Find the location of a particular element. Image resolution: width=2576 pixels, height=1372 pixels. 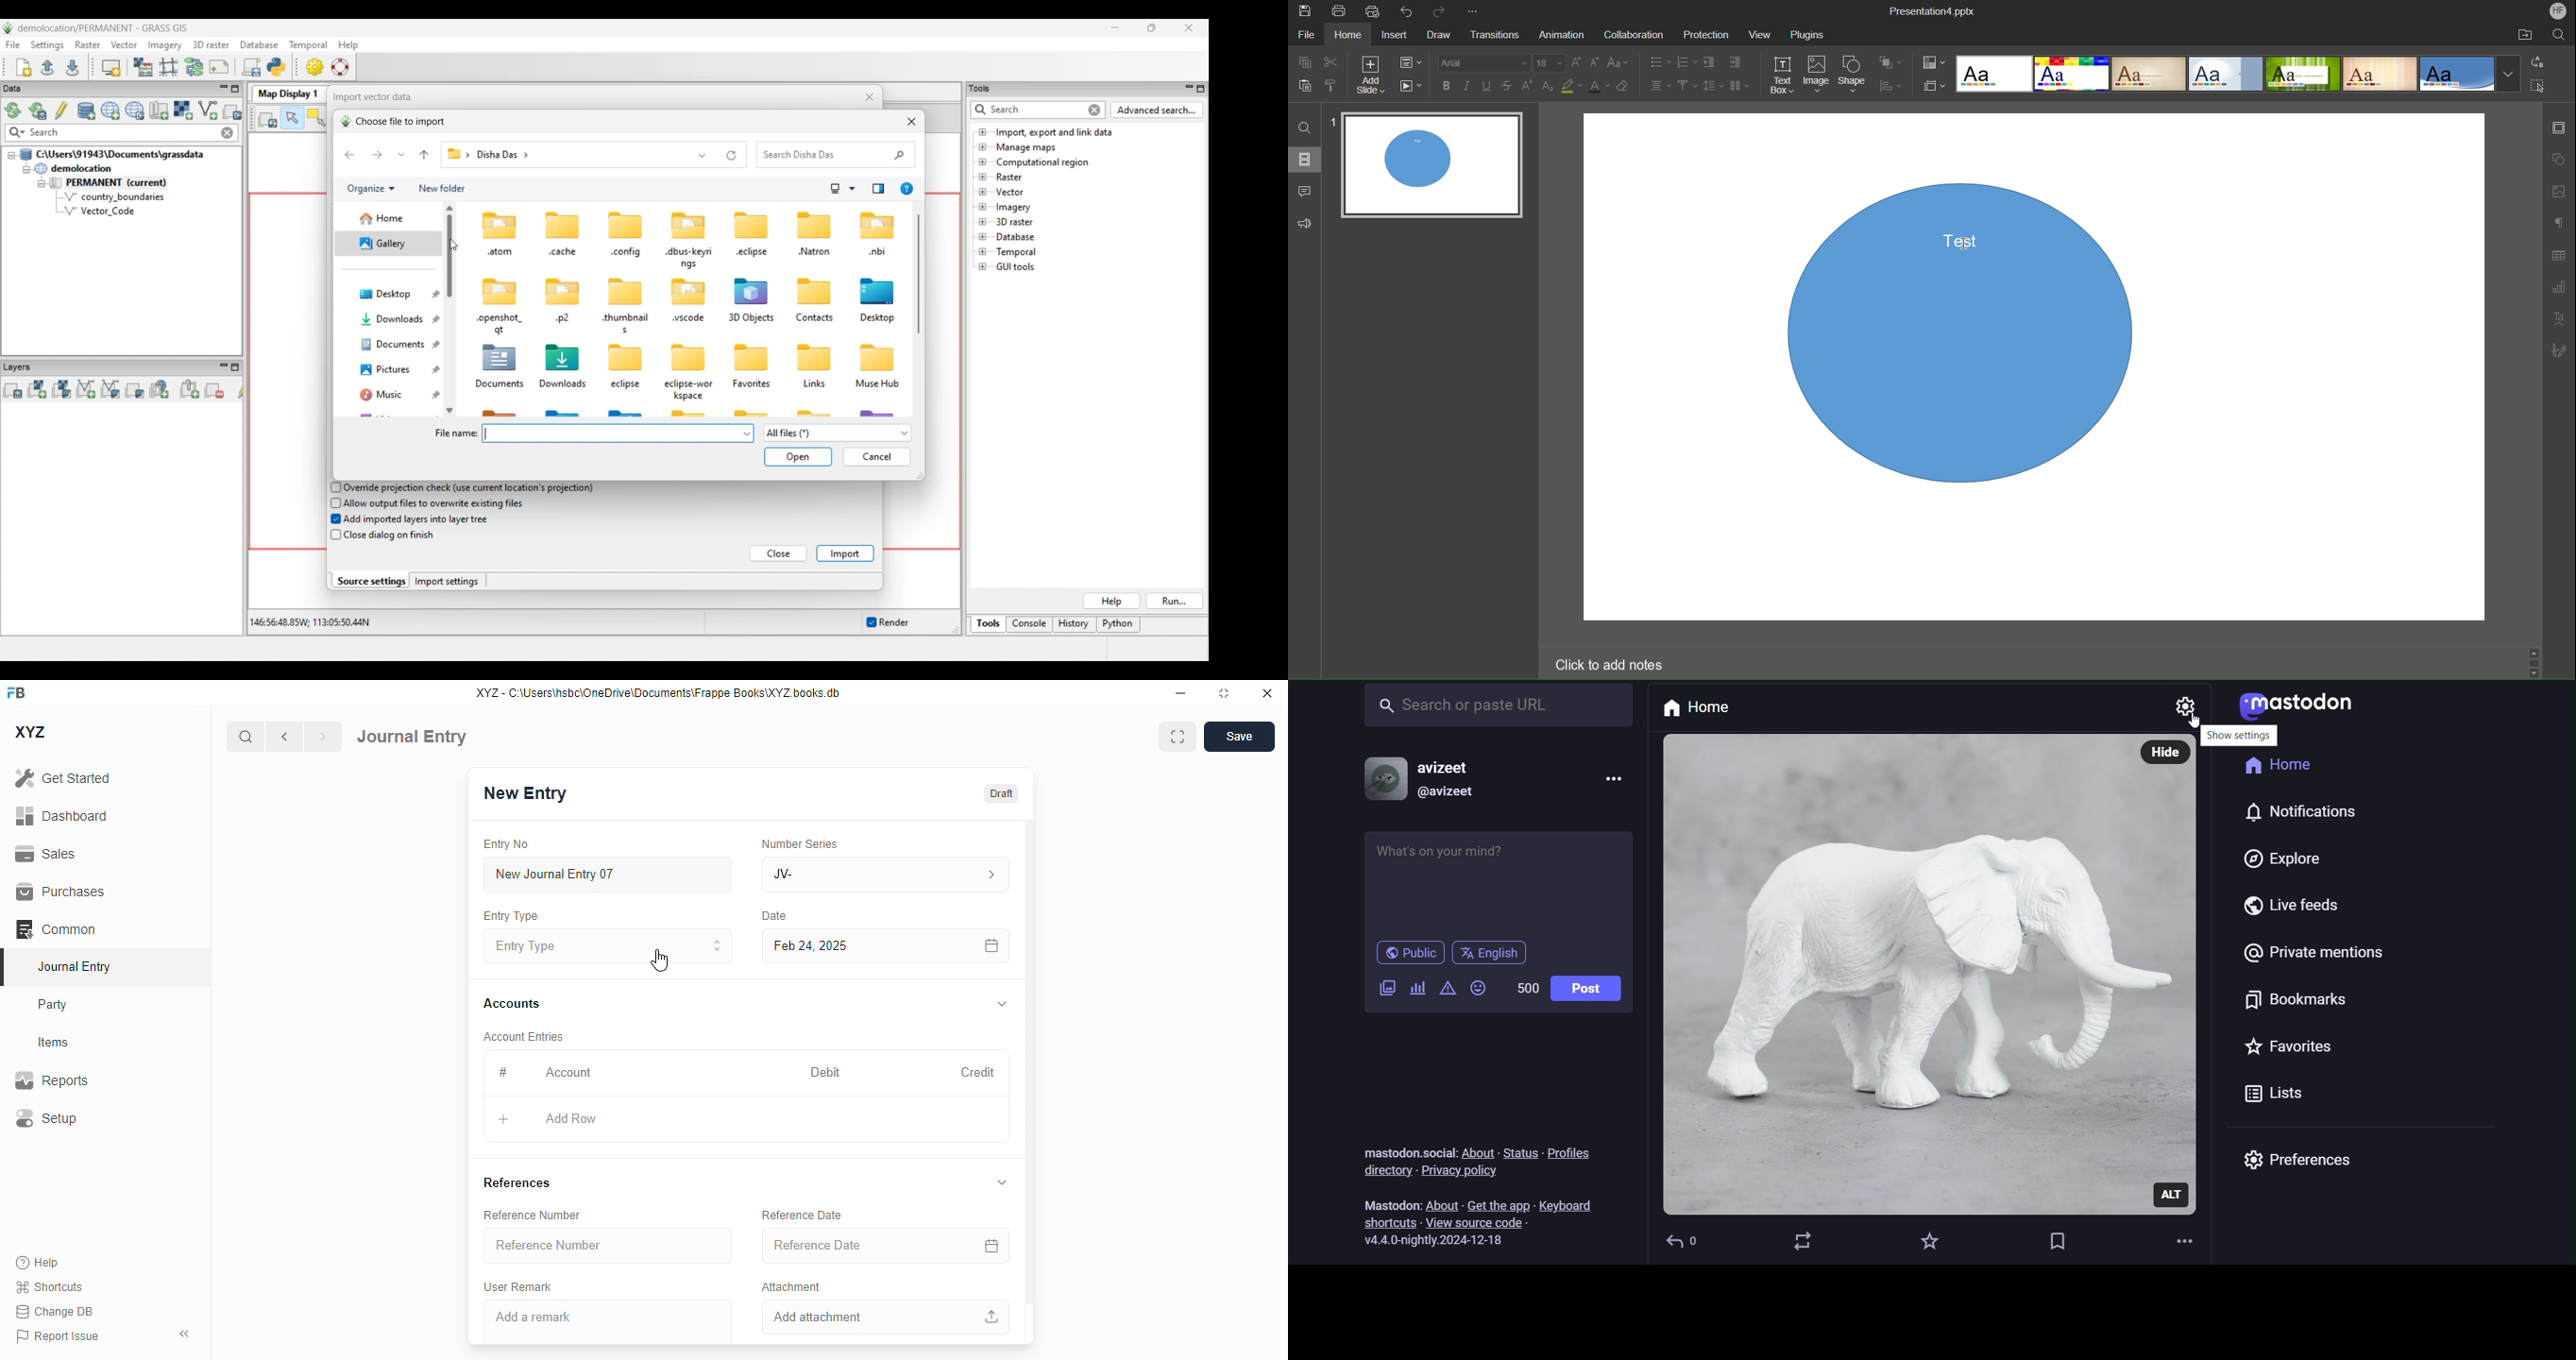

Copy is located at coordinates (1304, 64).